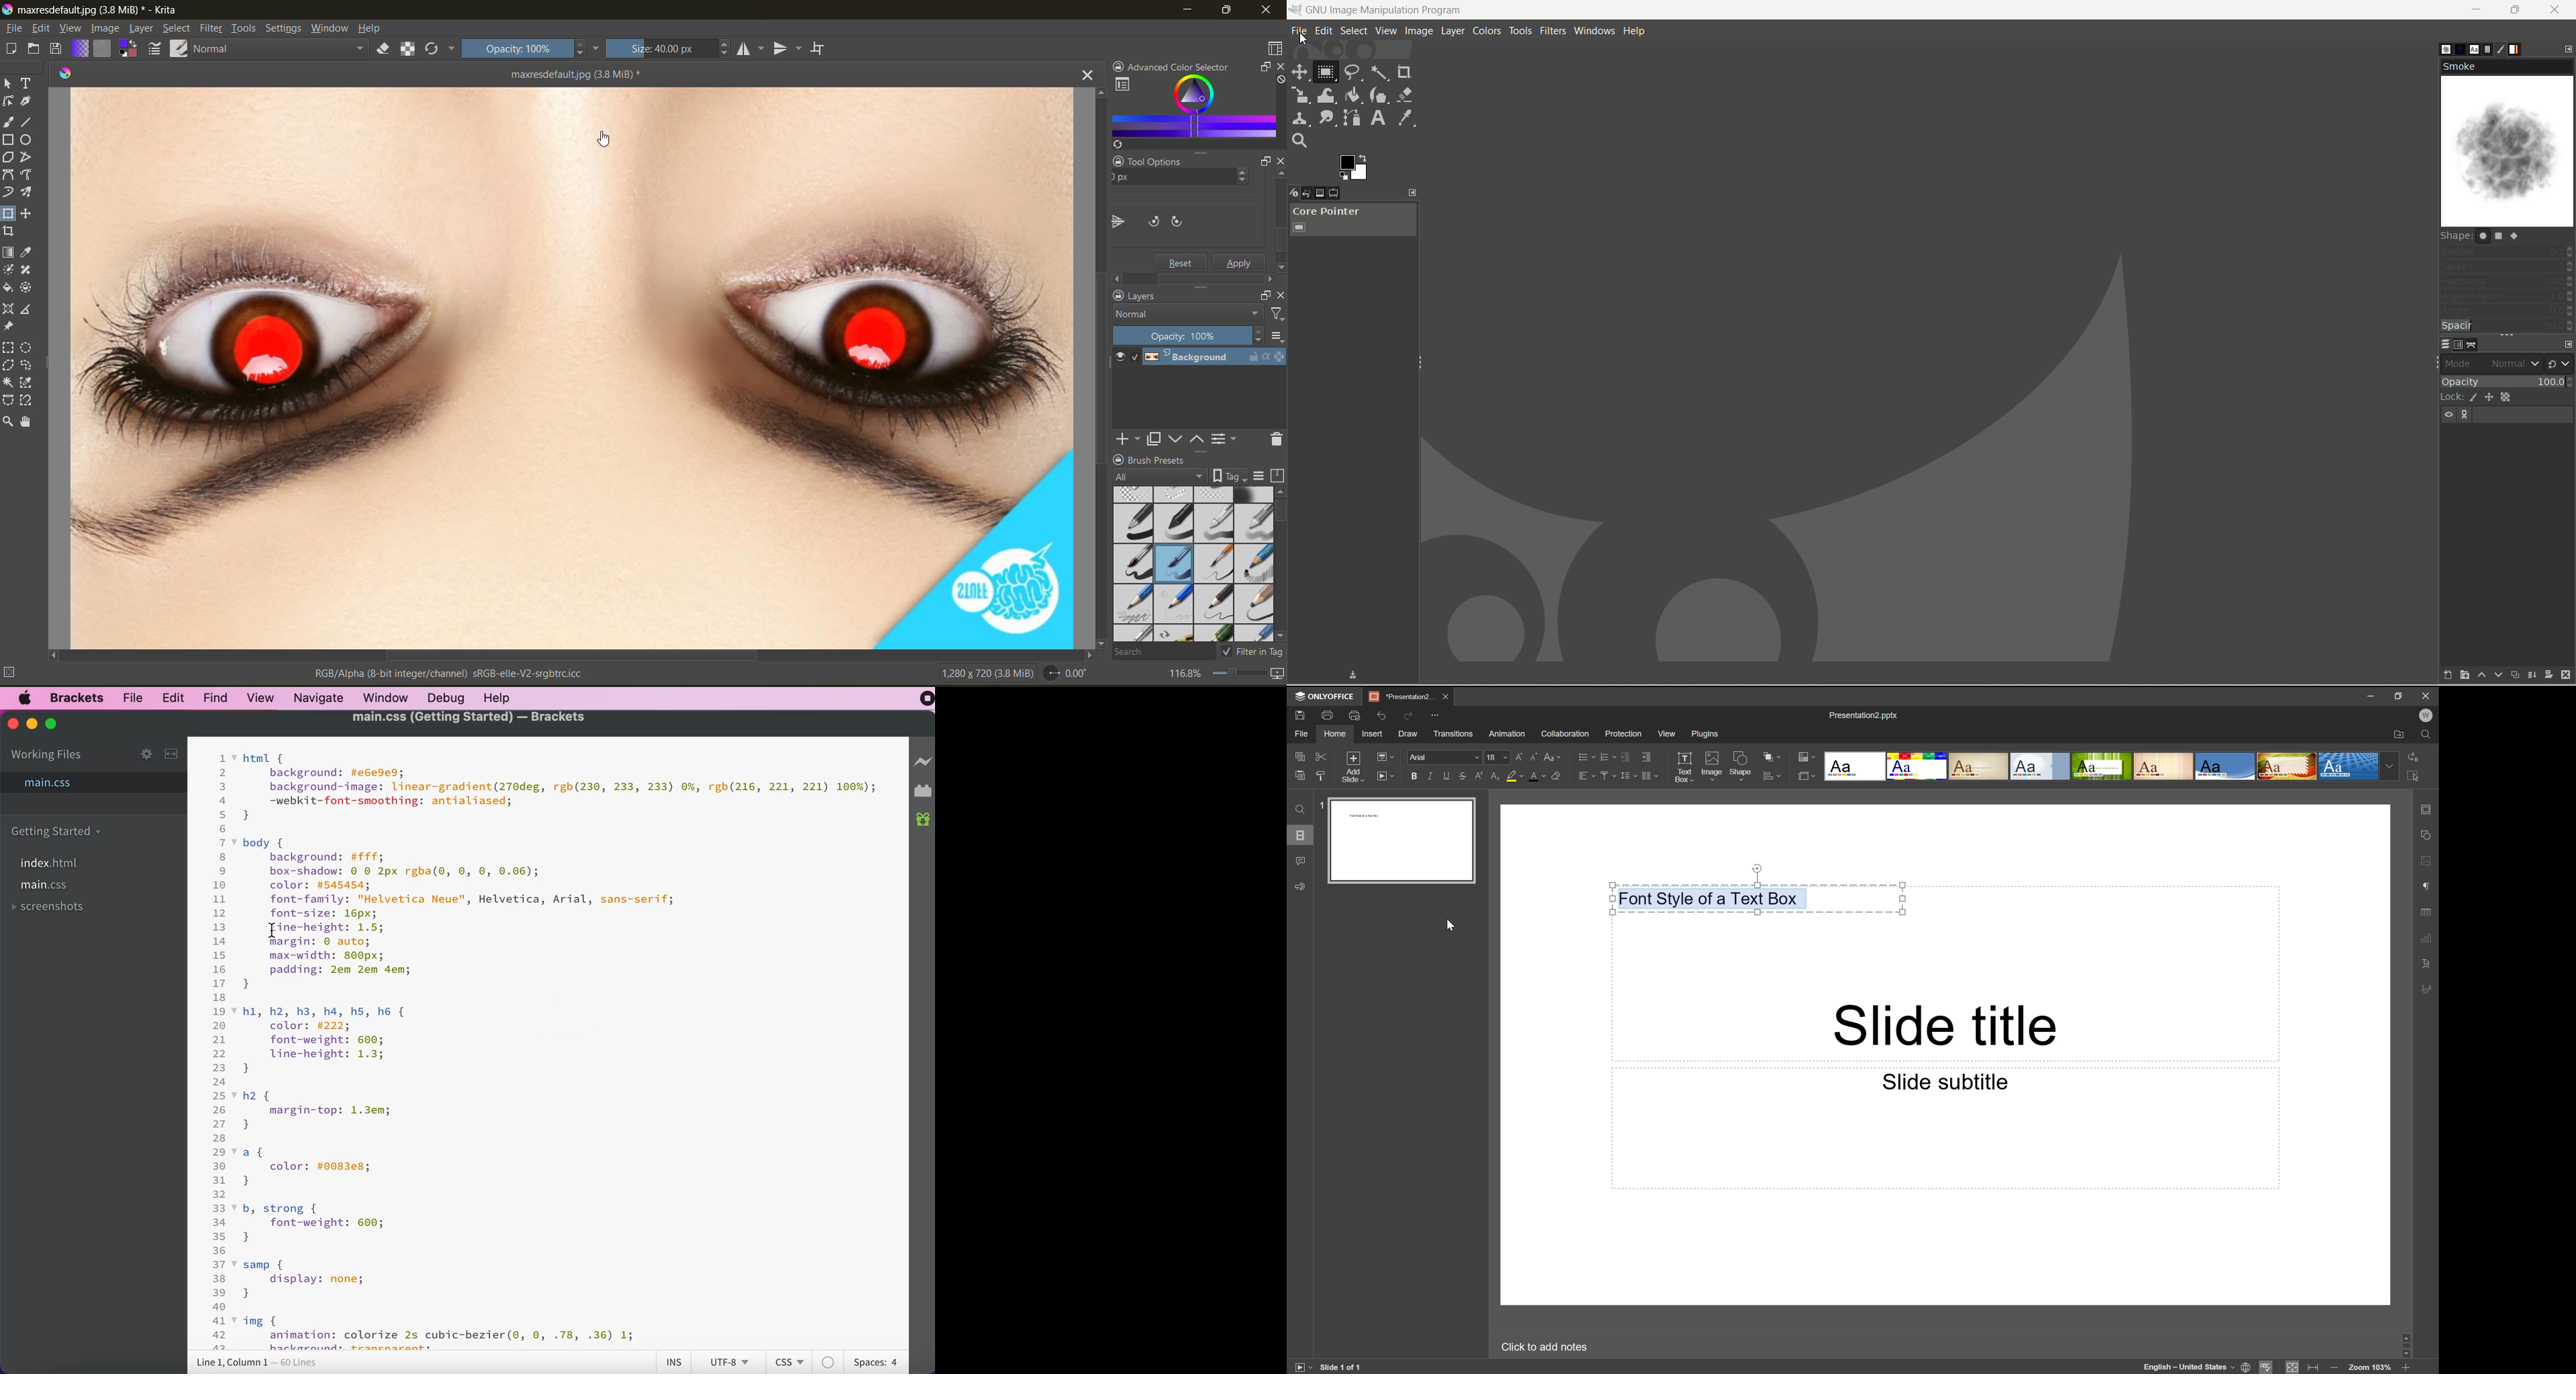 Image resolution: width=2576 pixels, height=1400 pixels. I want to click on flip horizontally, so click(1116, 221).